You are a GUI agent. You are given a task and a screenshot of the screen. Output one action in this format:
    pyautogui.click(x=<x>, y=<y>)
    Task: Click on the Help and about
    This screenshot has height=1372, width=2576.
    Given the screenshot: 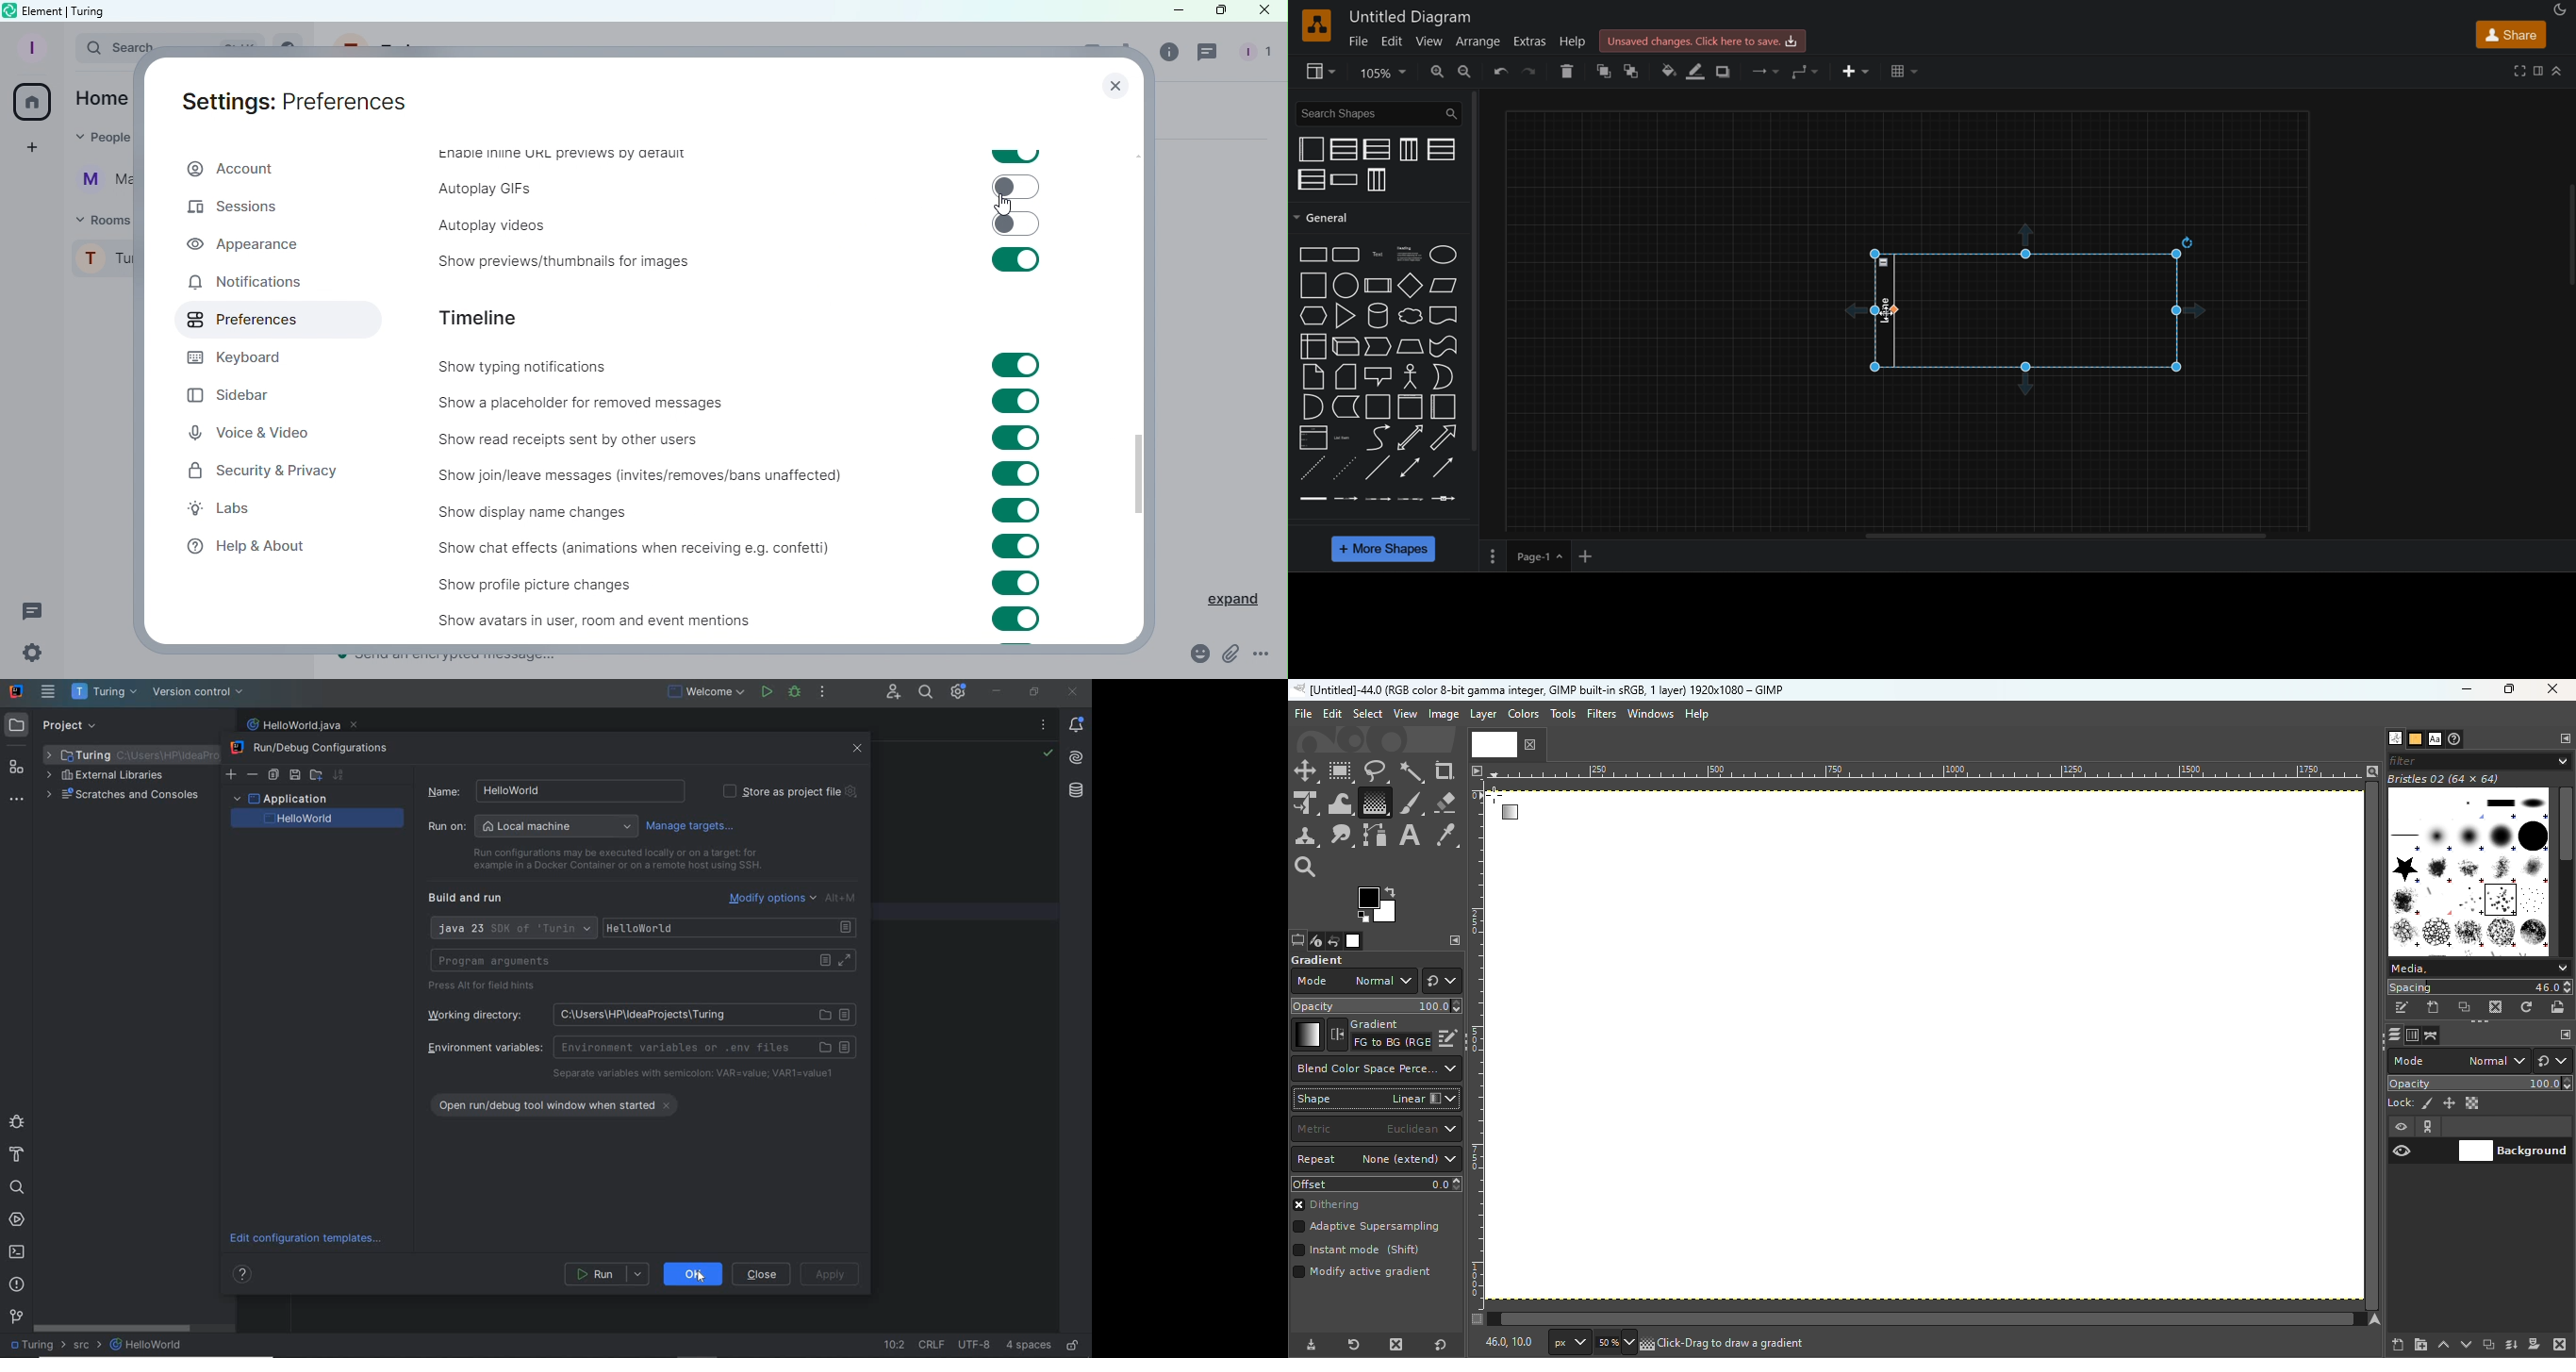 What is the action you would take?
    pyautogui.click(x=247, y=547)
    